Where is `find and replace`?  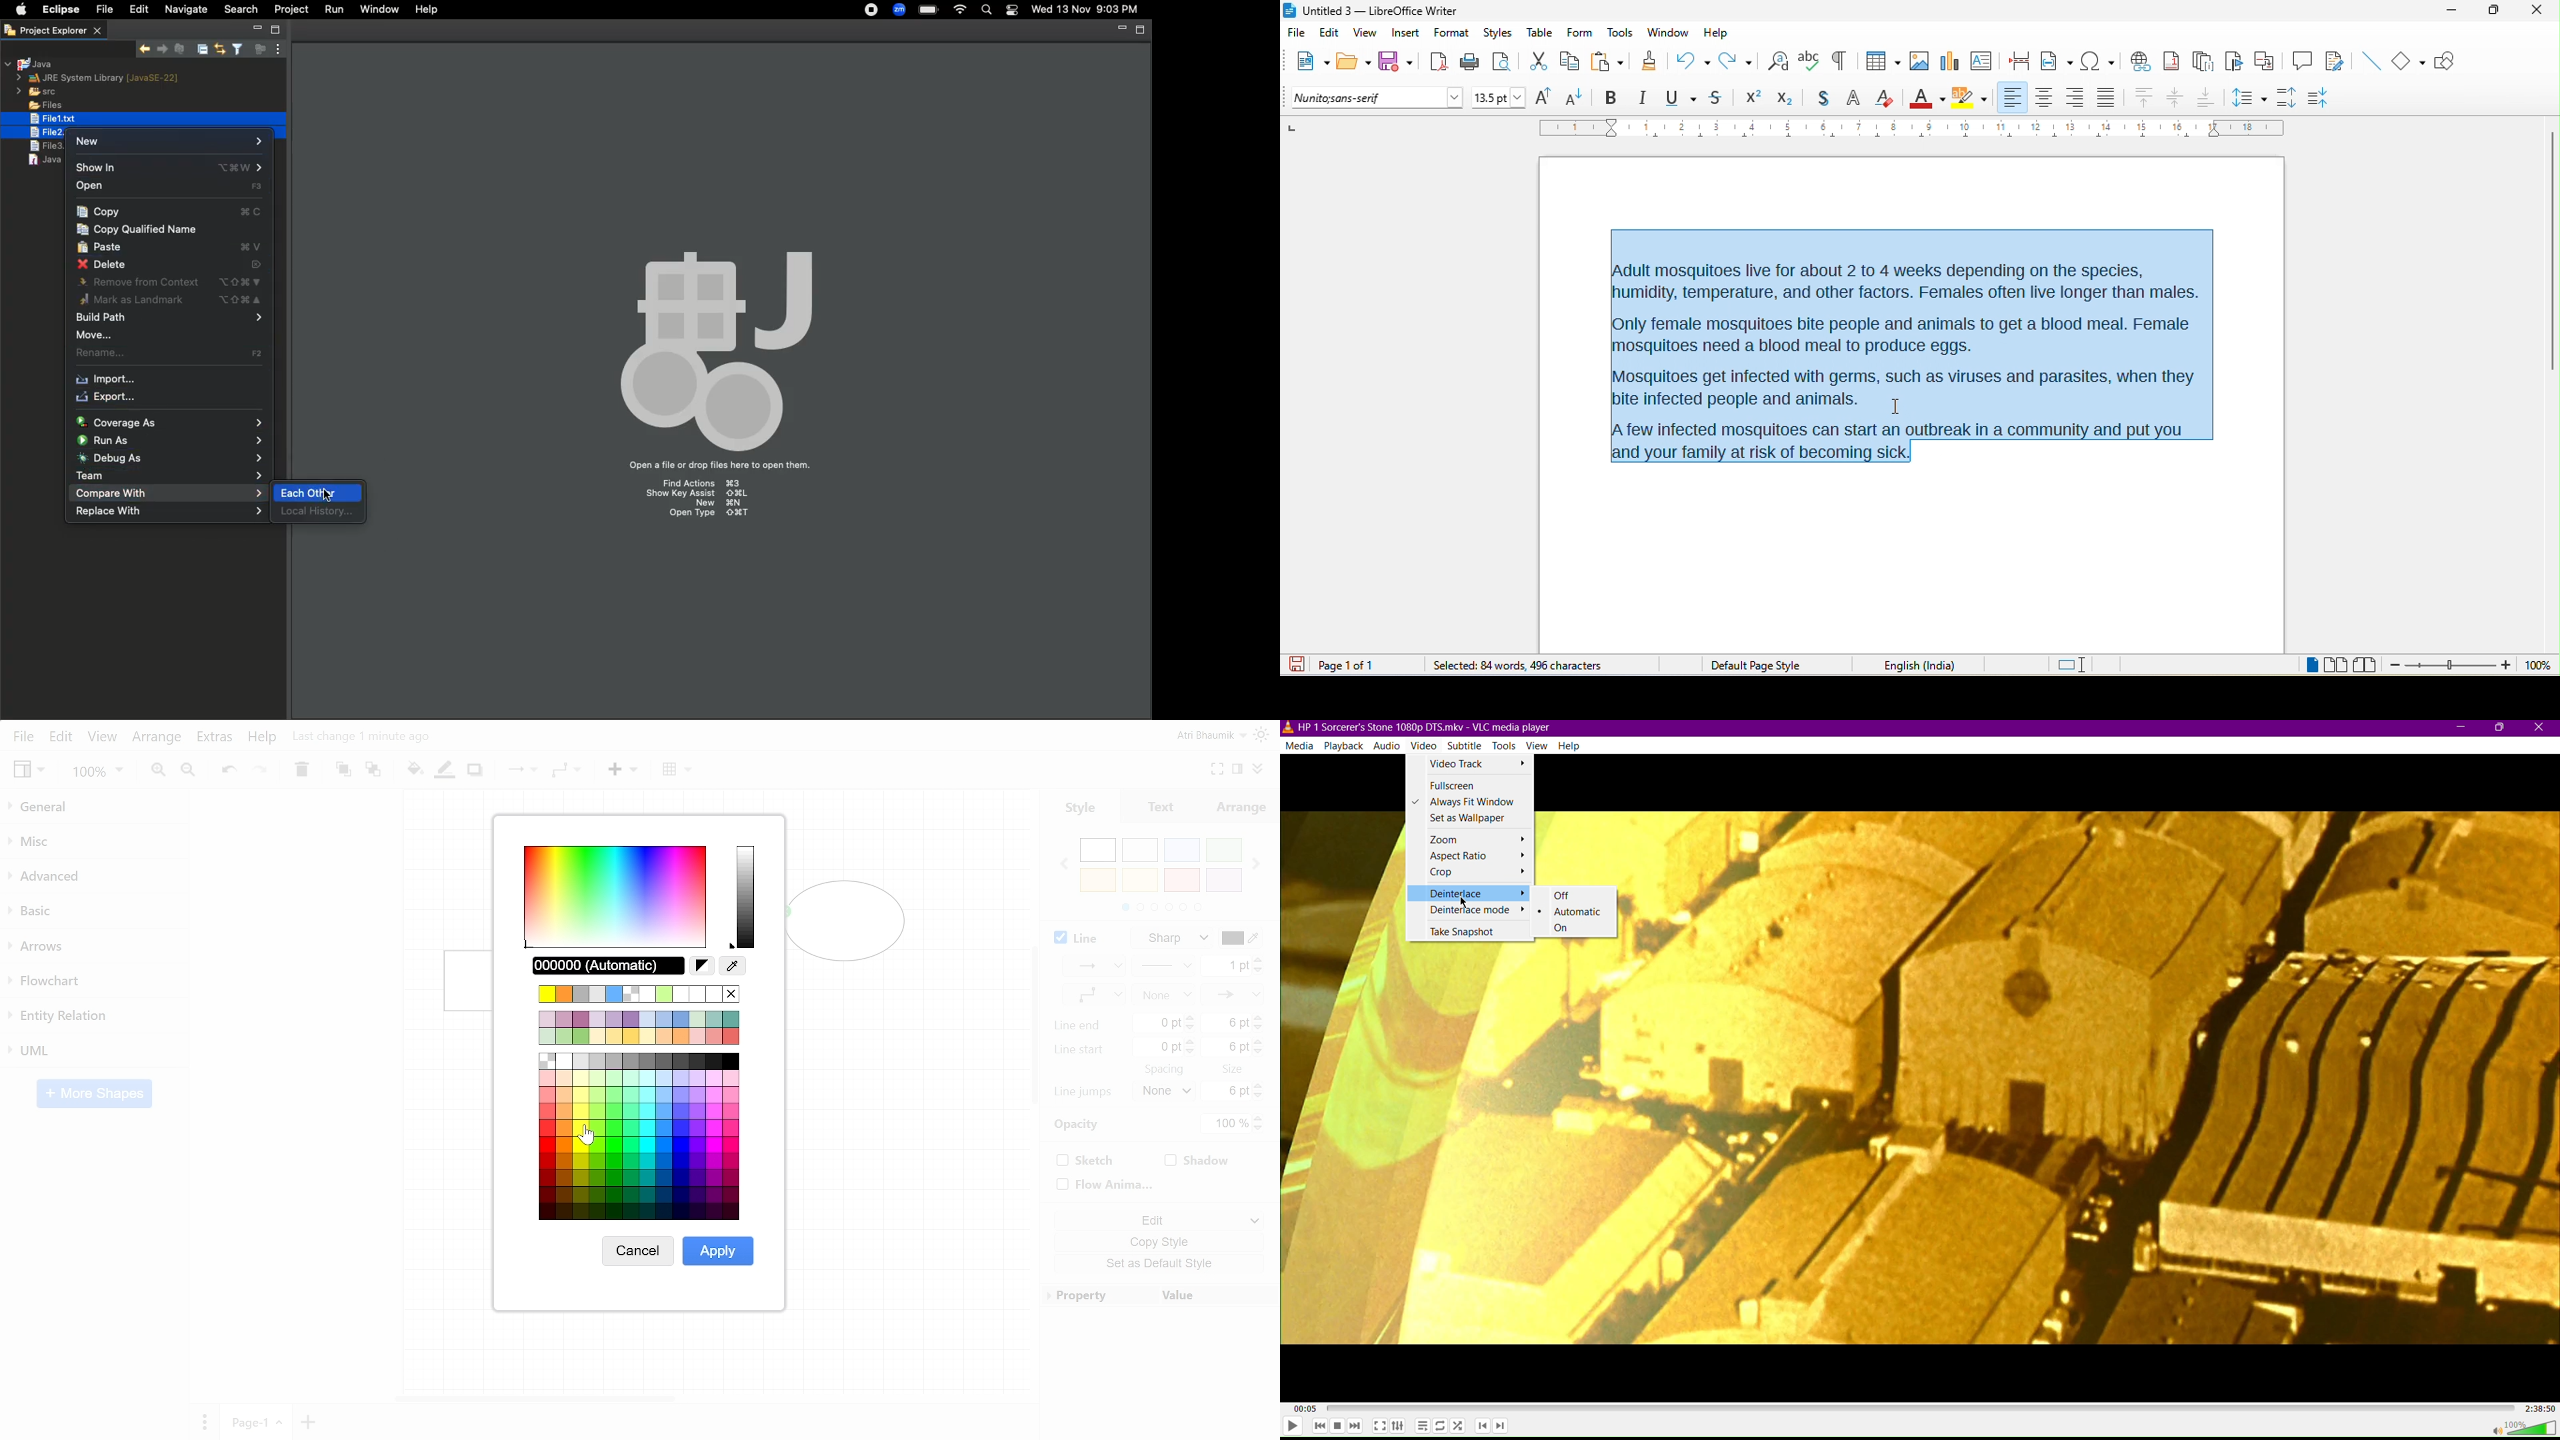
find and replace is located at coordinates (1779, 60).